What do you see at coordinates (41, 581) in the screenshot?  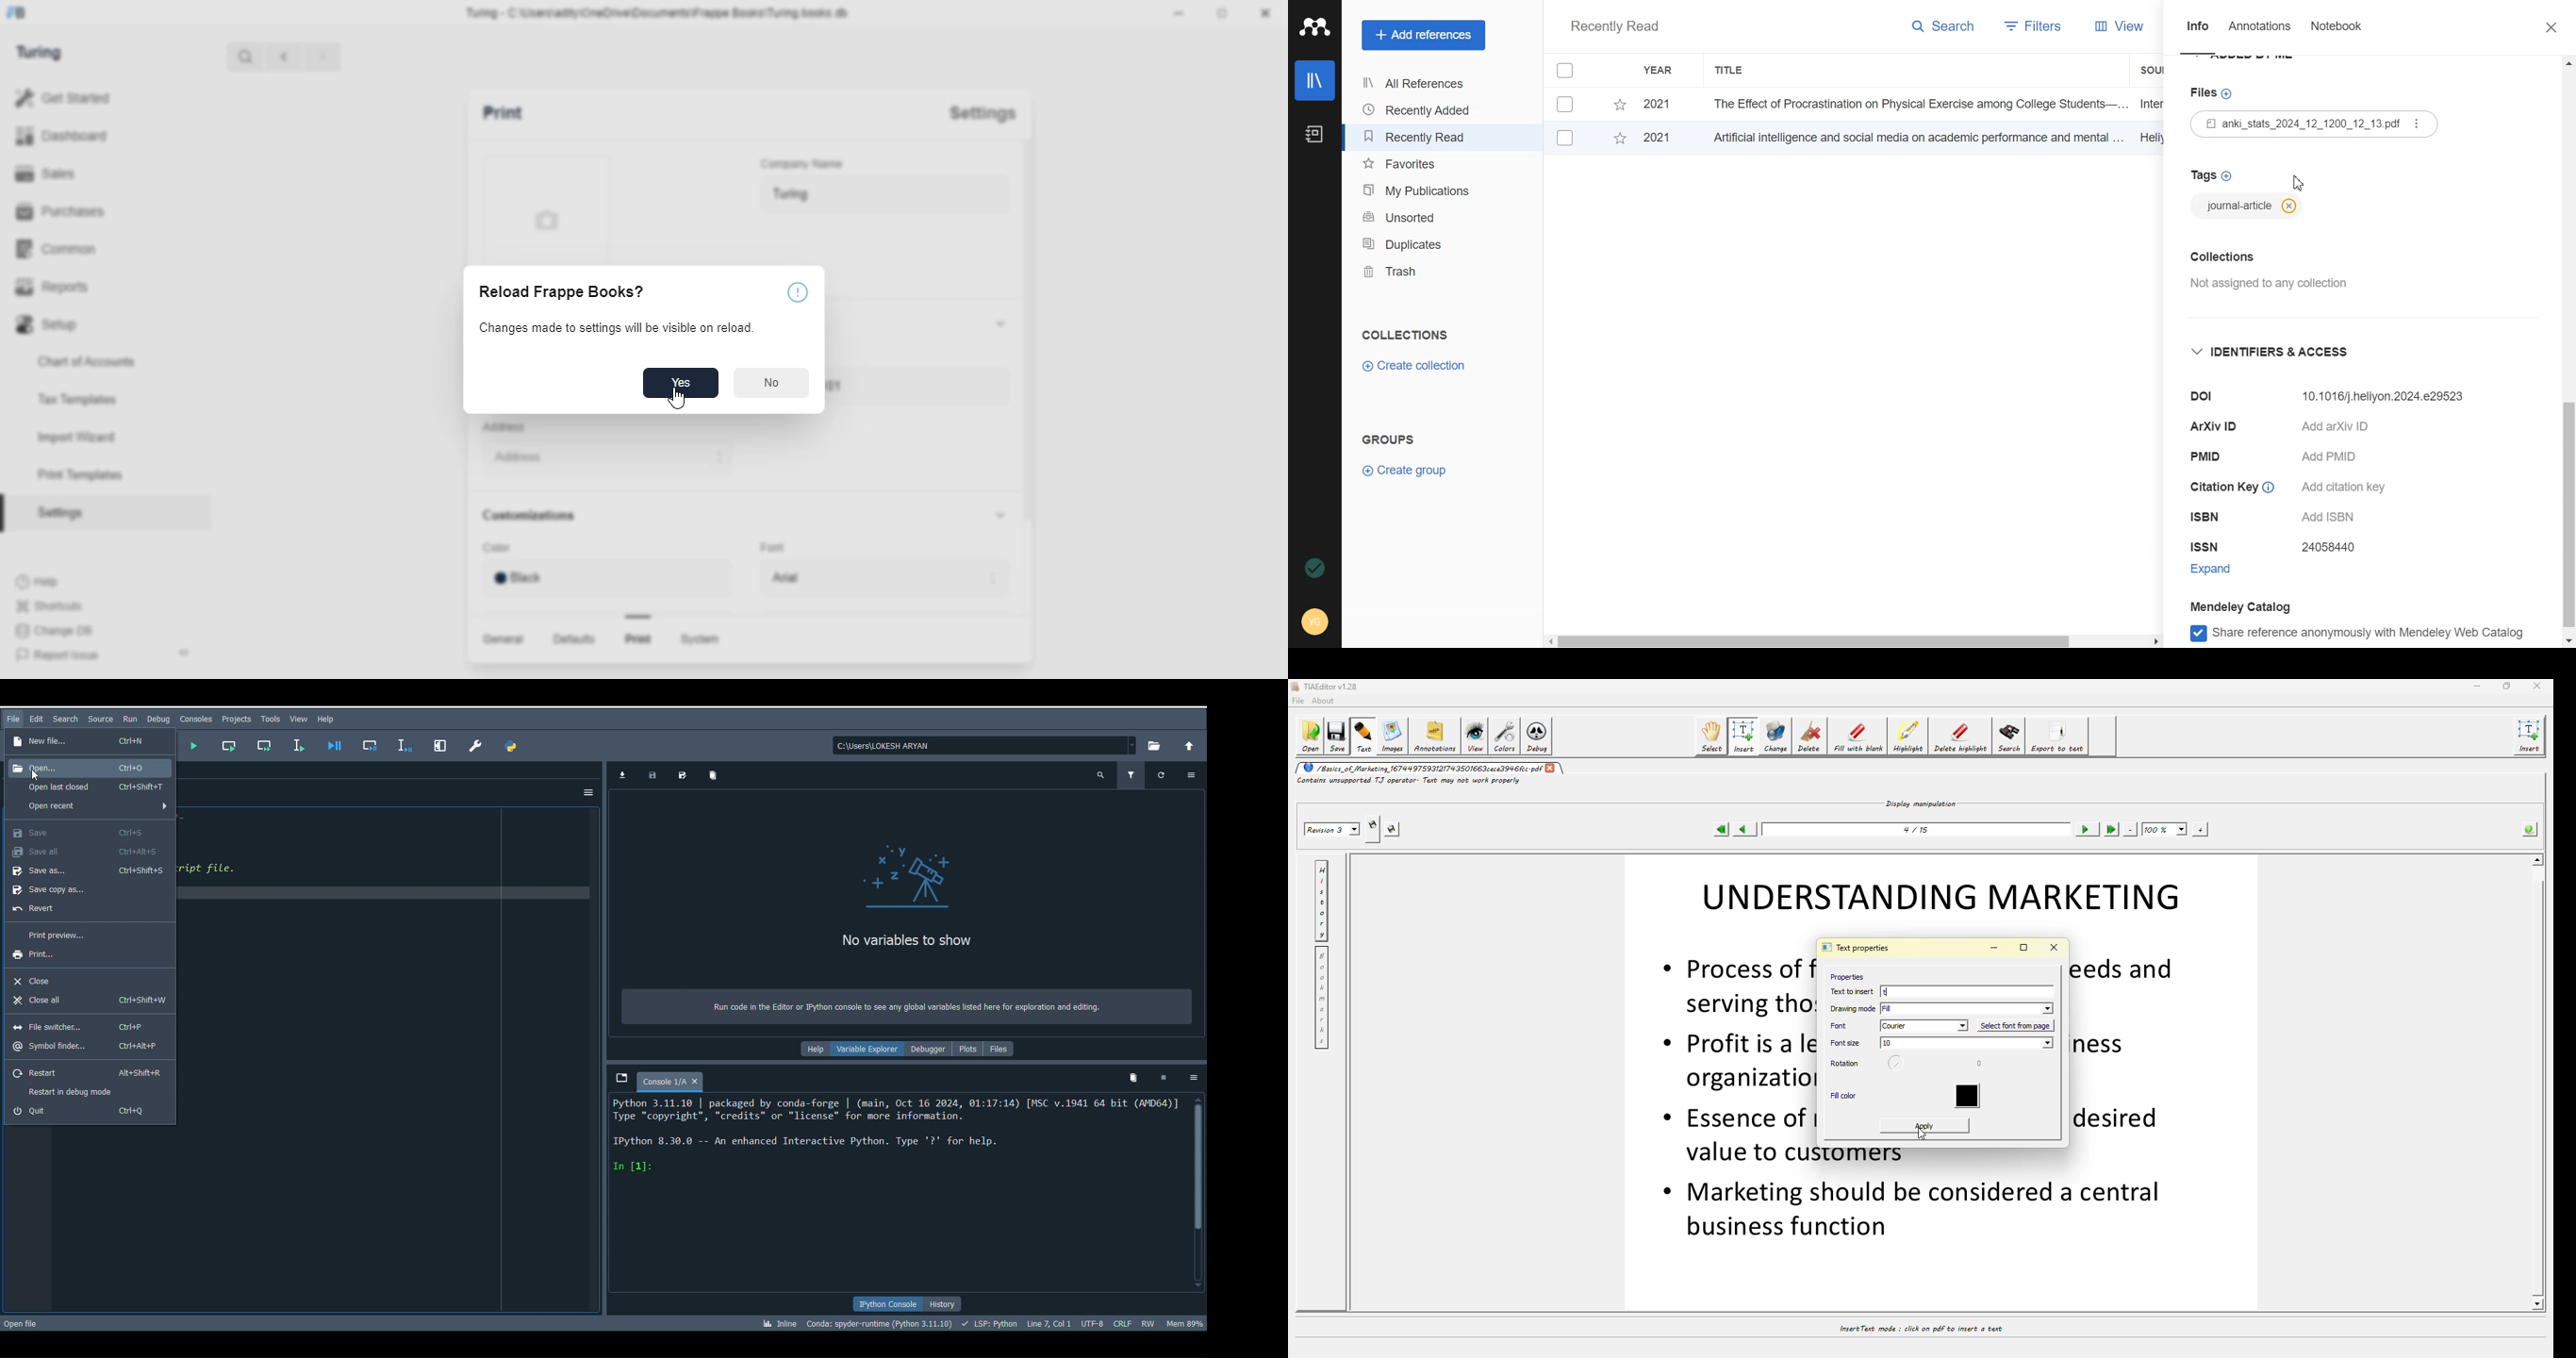 I see `Help` at bounding box center [41, 581].